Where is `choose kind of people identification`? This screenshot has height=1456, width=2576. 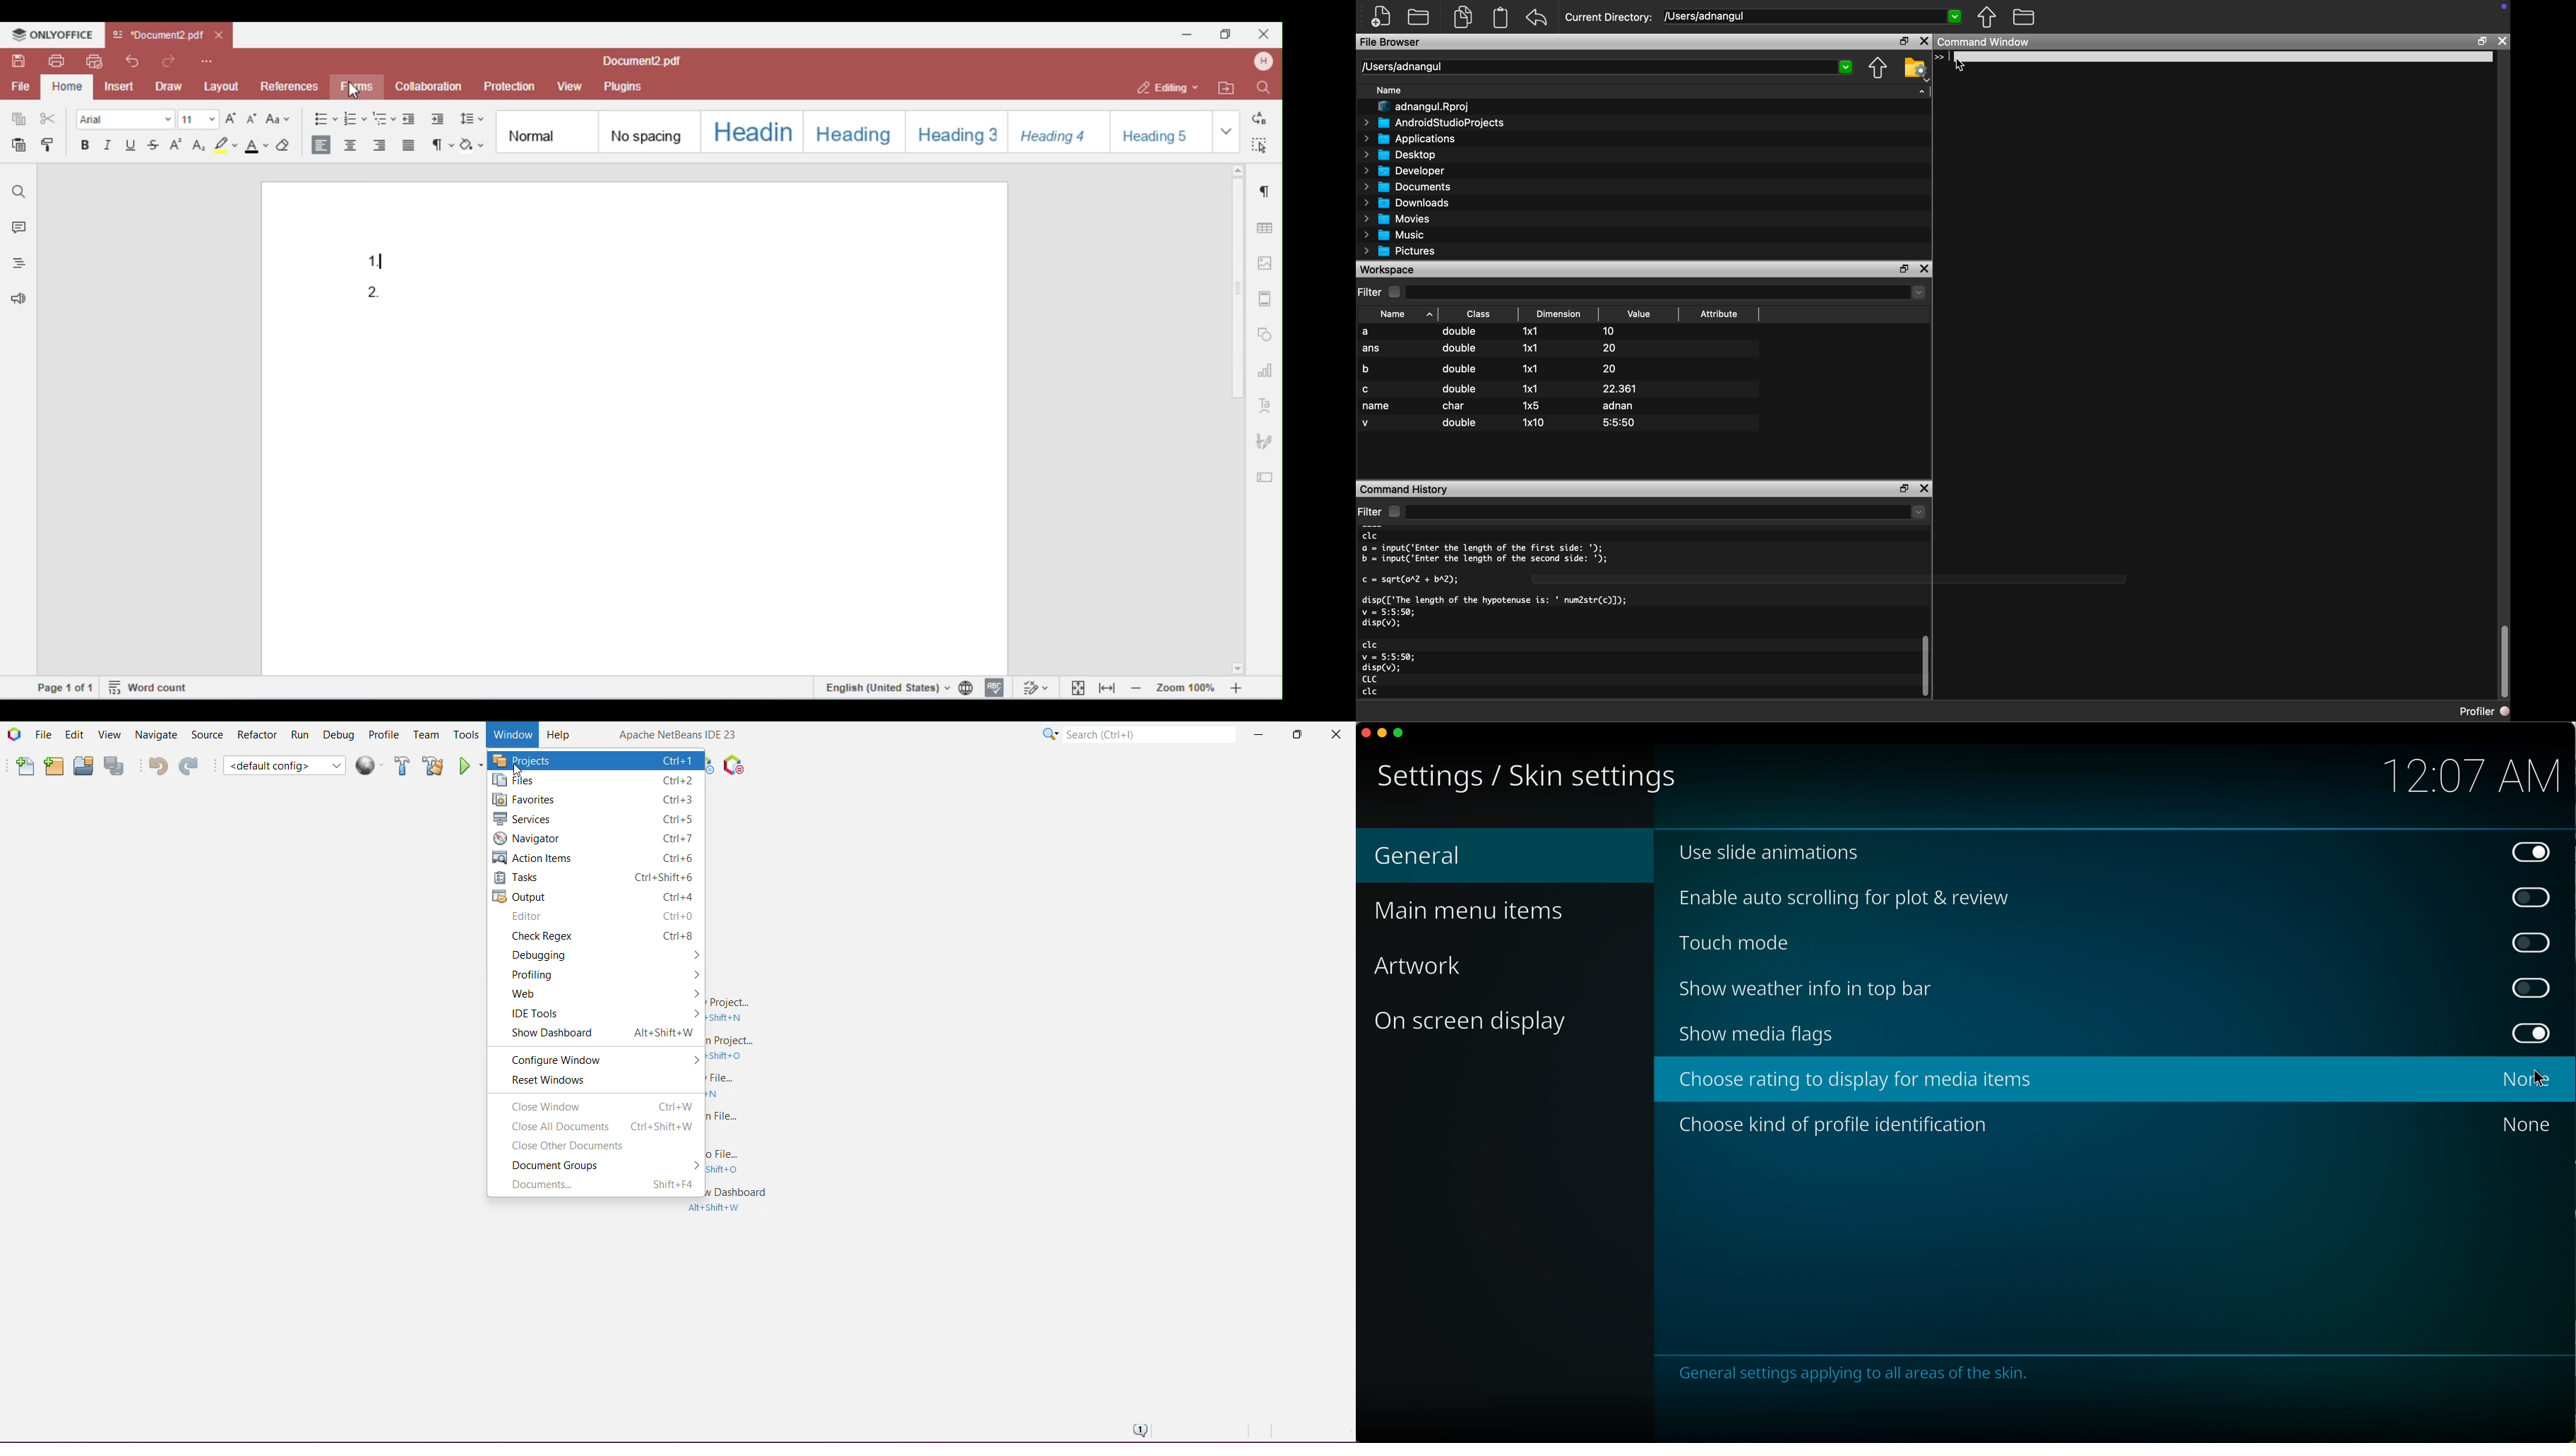
choose kind of people identification is located at coordinates (2116, 1127).